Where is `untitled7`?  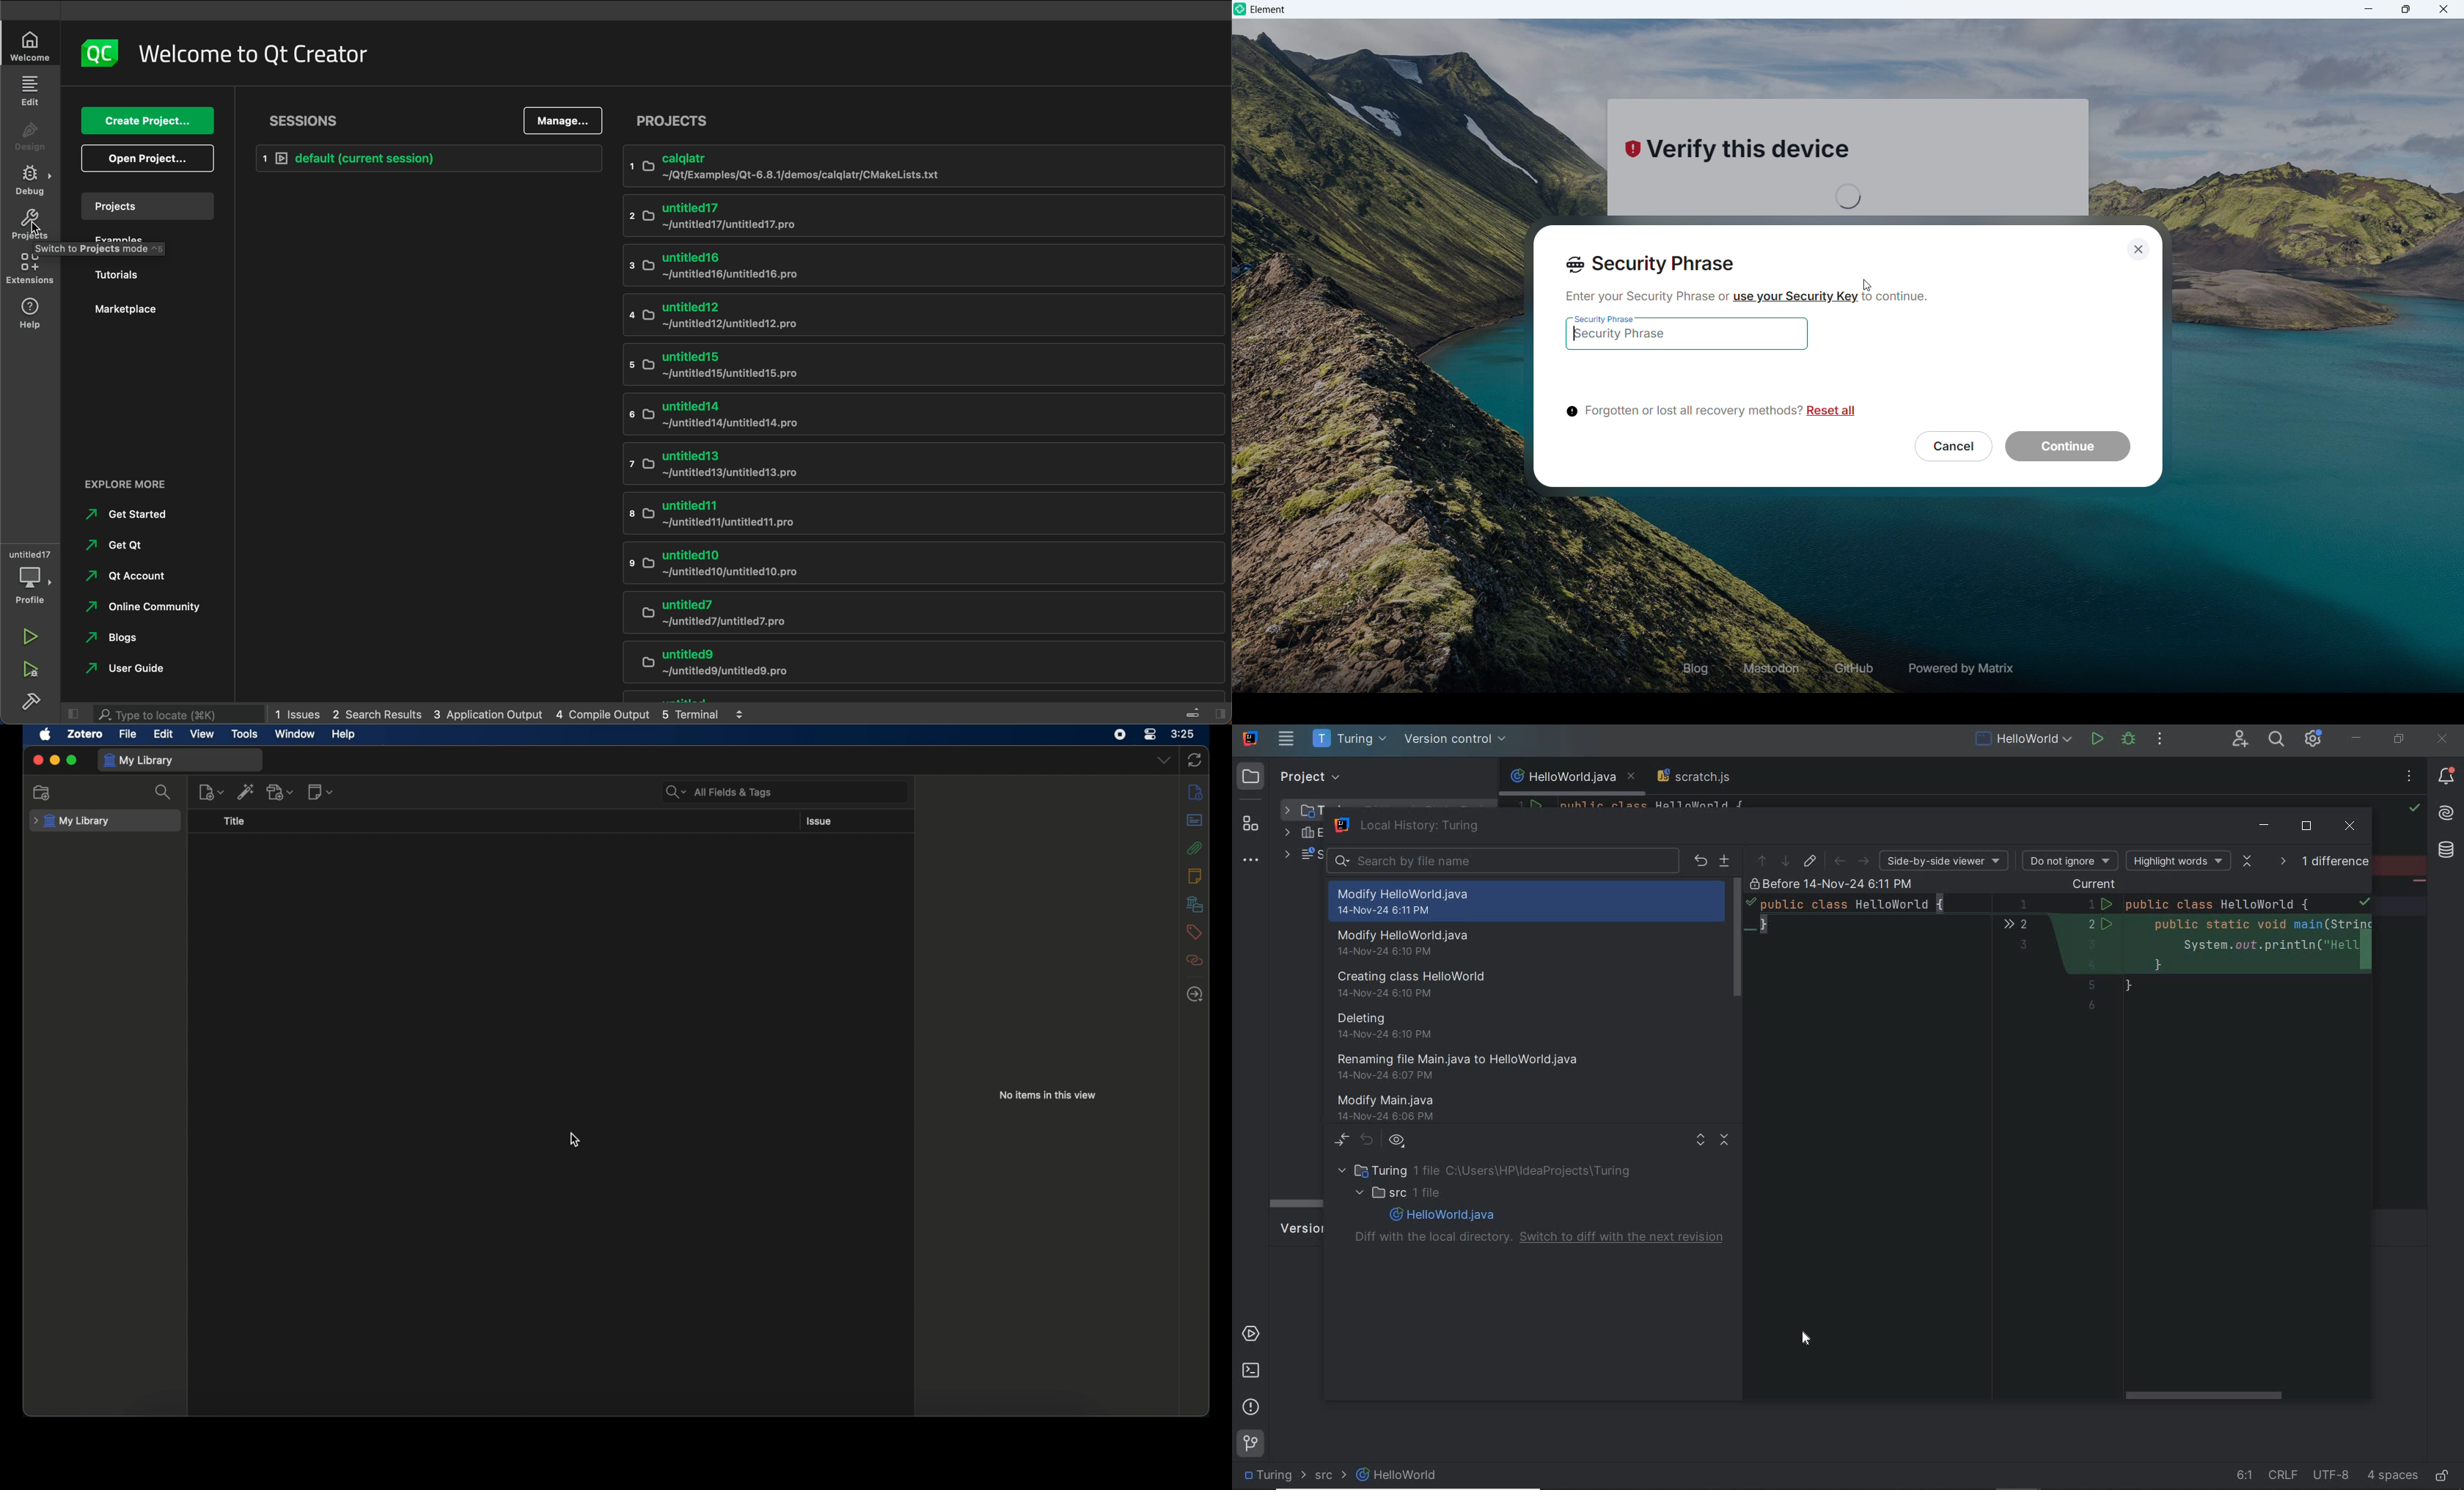 untitled7 is located at coordinates (907, 612).